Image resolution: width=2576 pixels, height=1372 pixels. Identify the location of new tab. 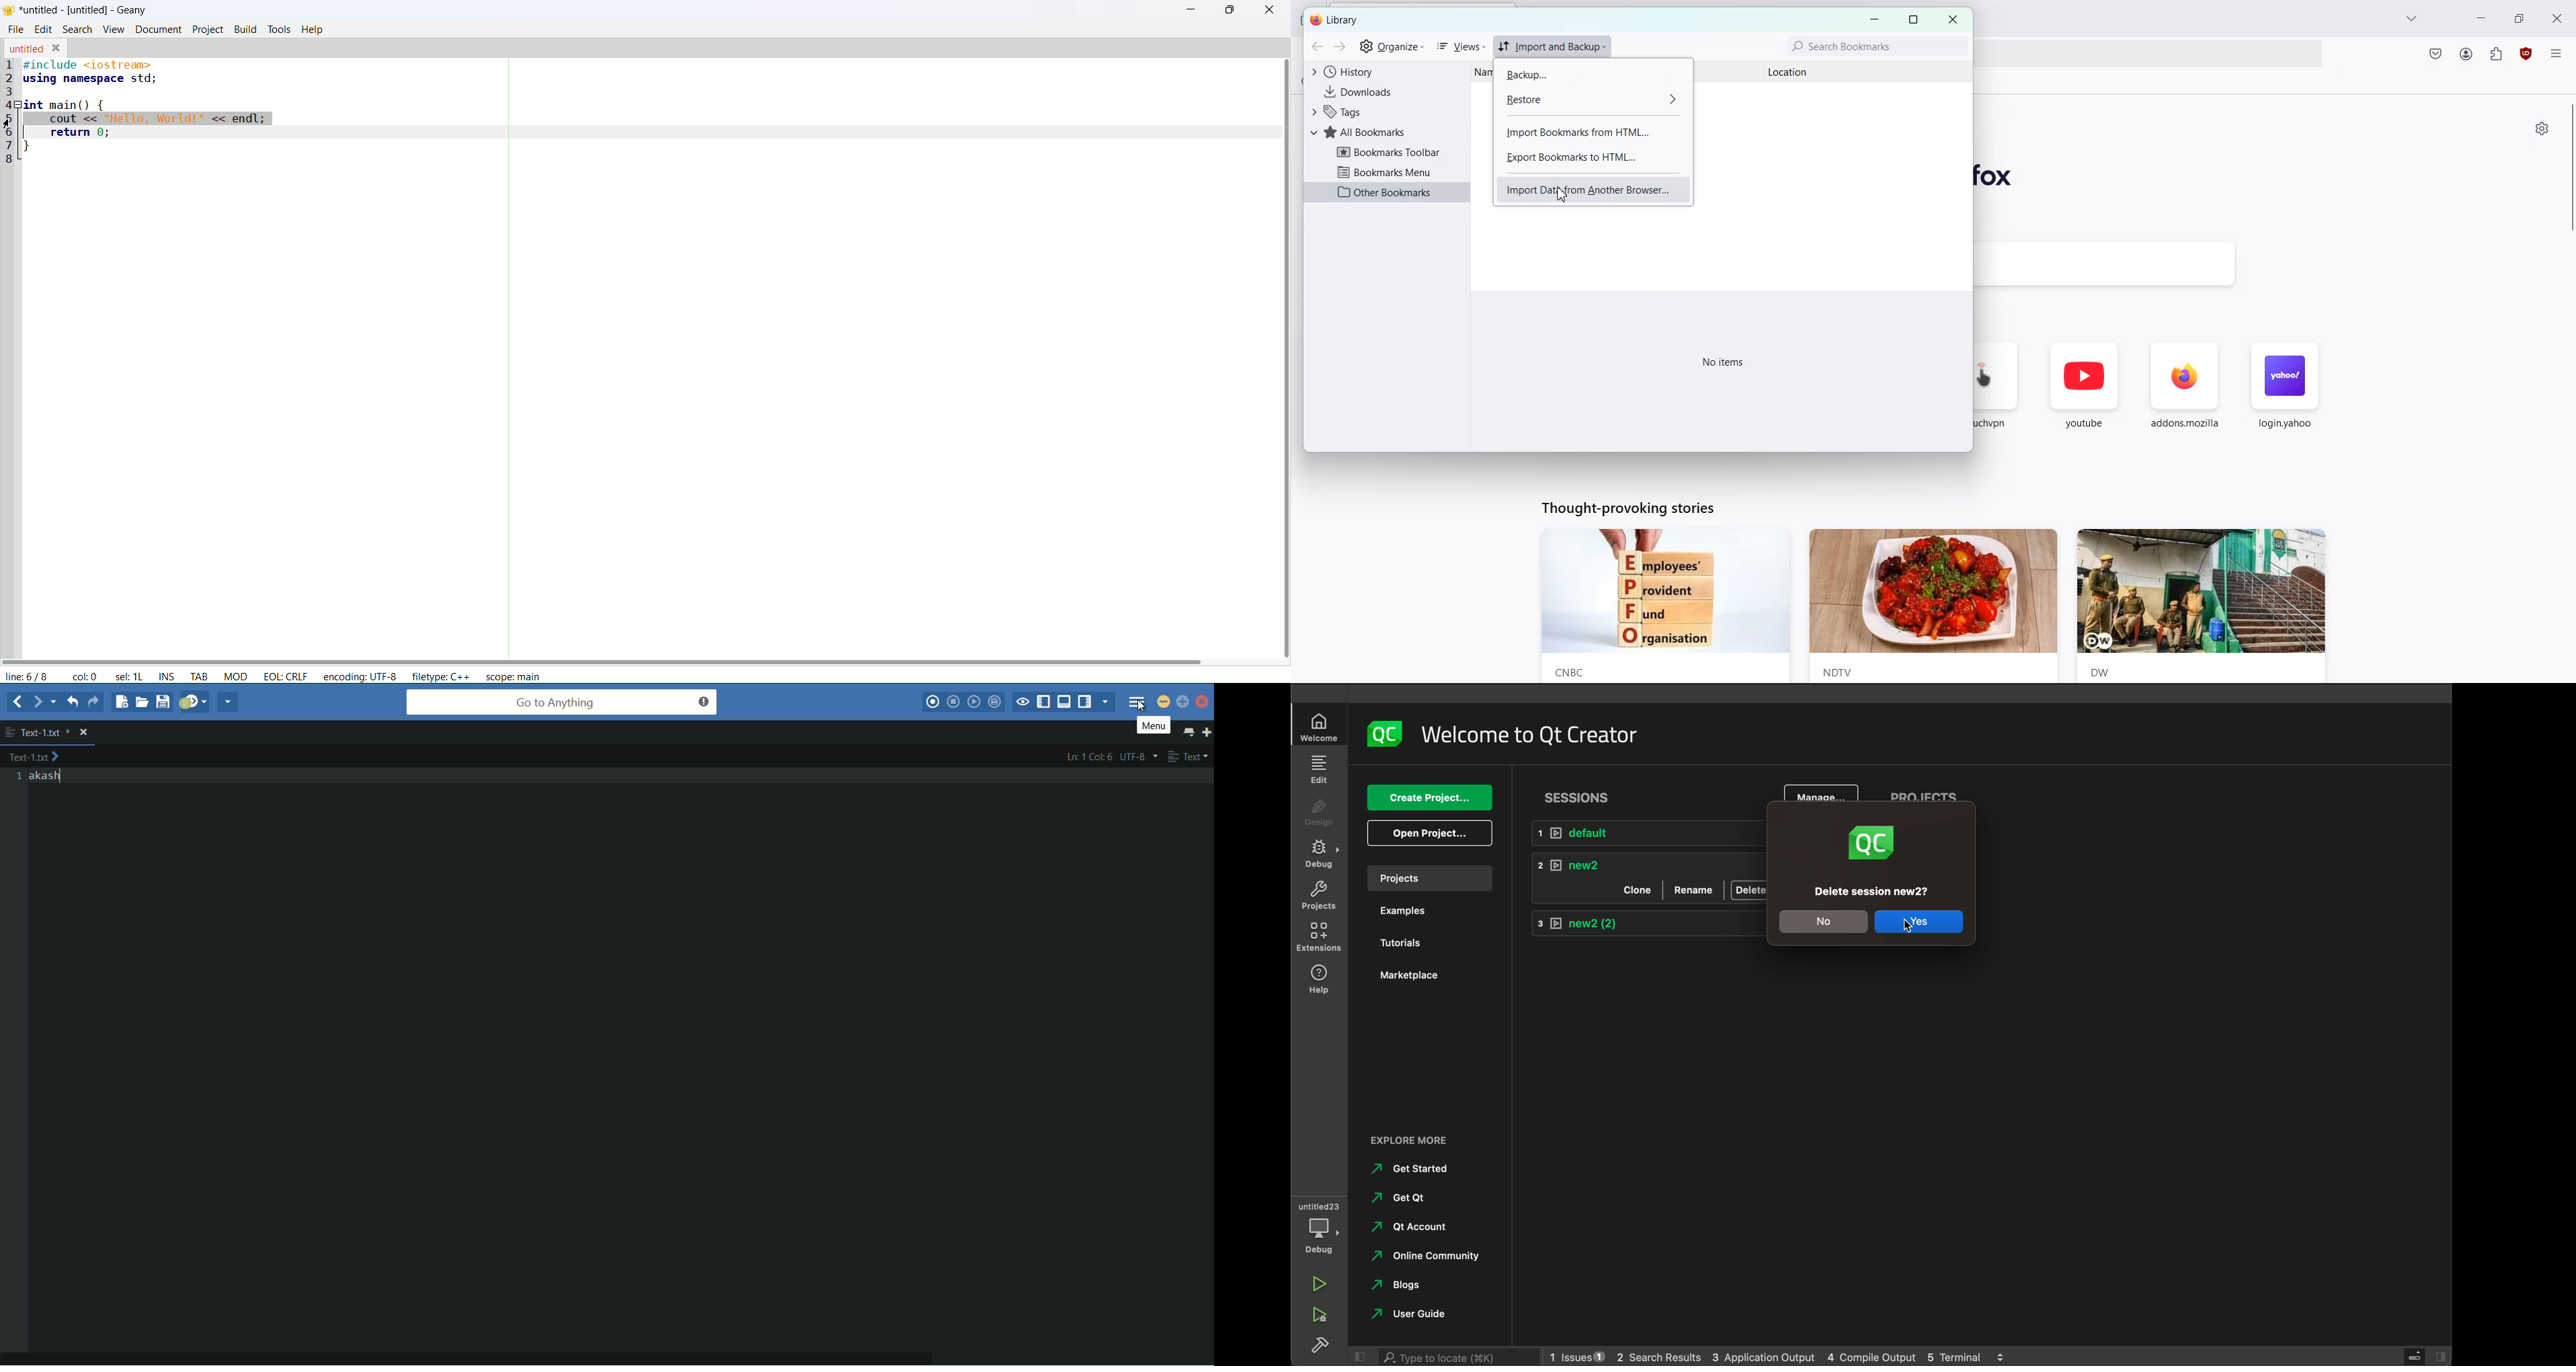
(1207, 733).